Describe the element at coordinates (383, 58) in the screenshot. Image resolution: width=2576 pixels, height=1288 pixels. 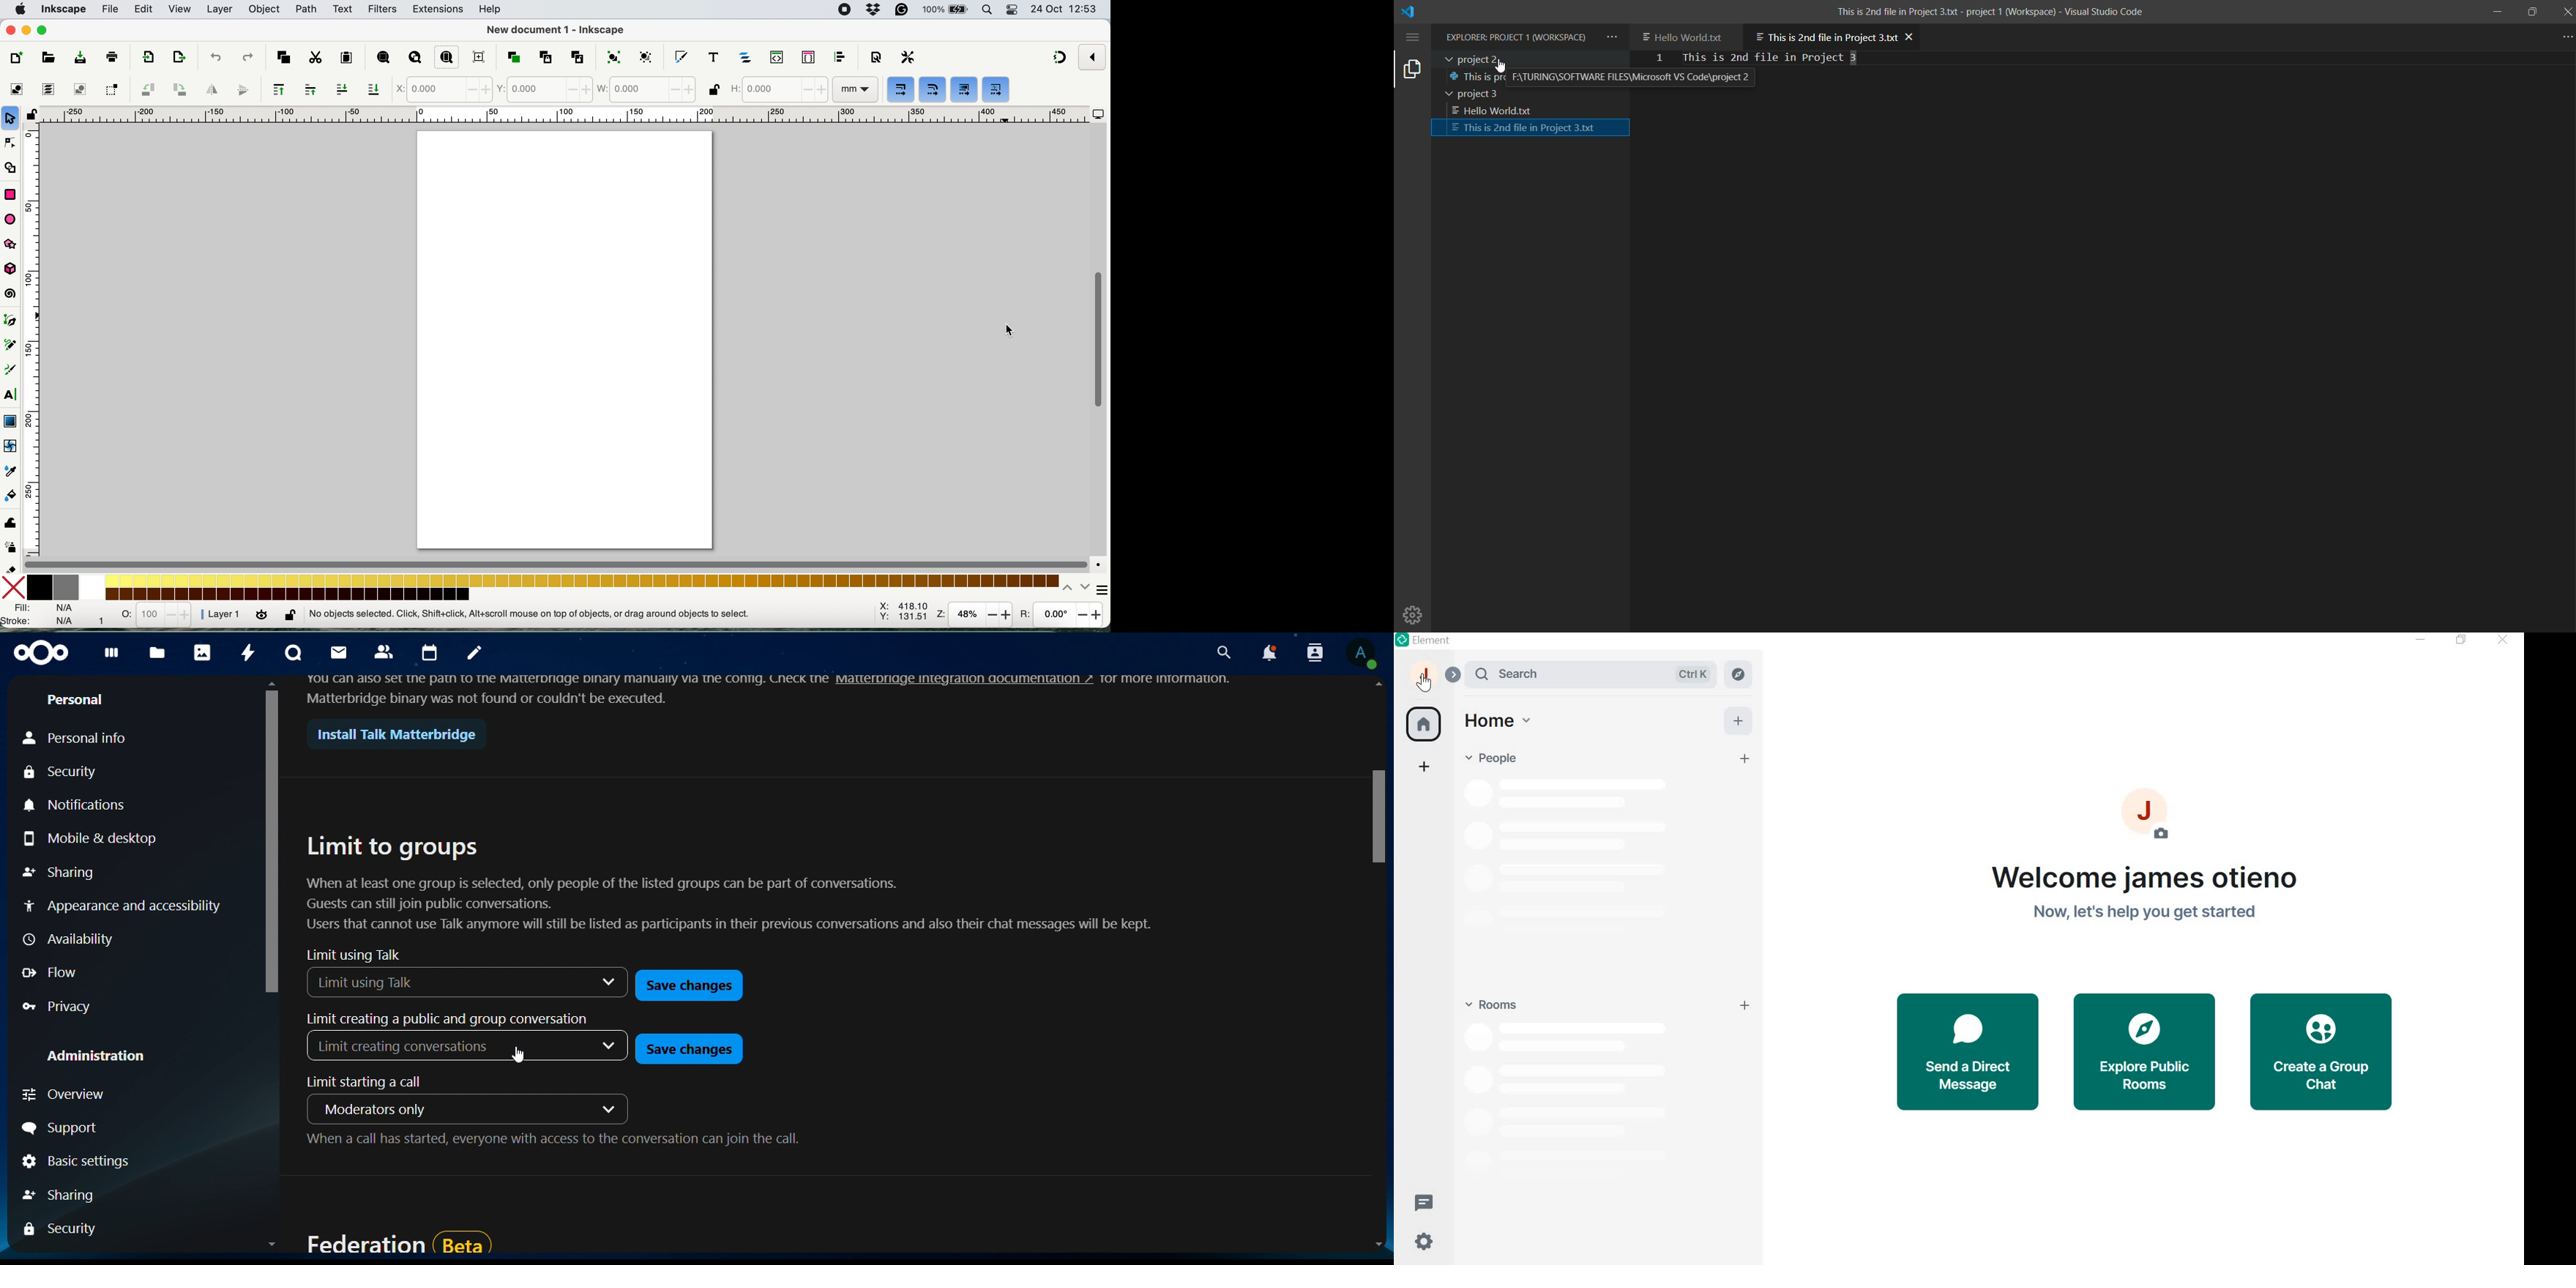
I see `zoom selection` at that location.